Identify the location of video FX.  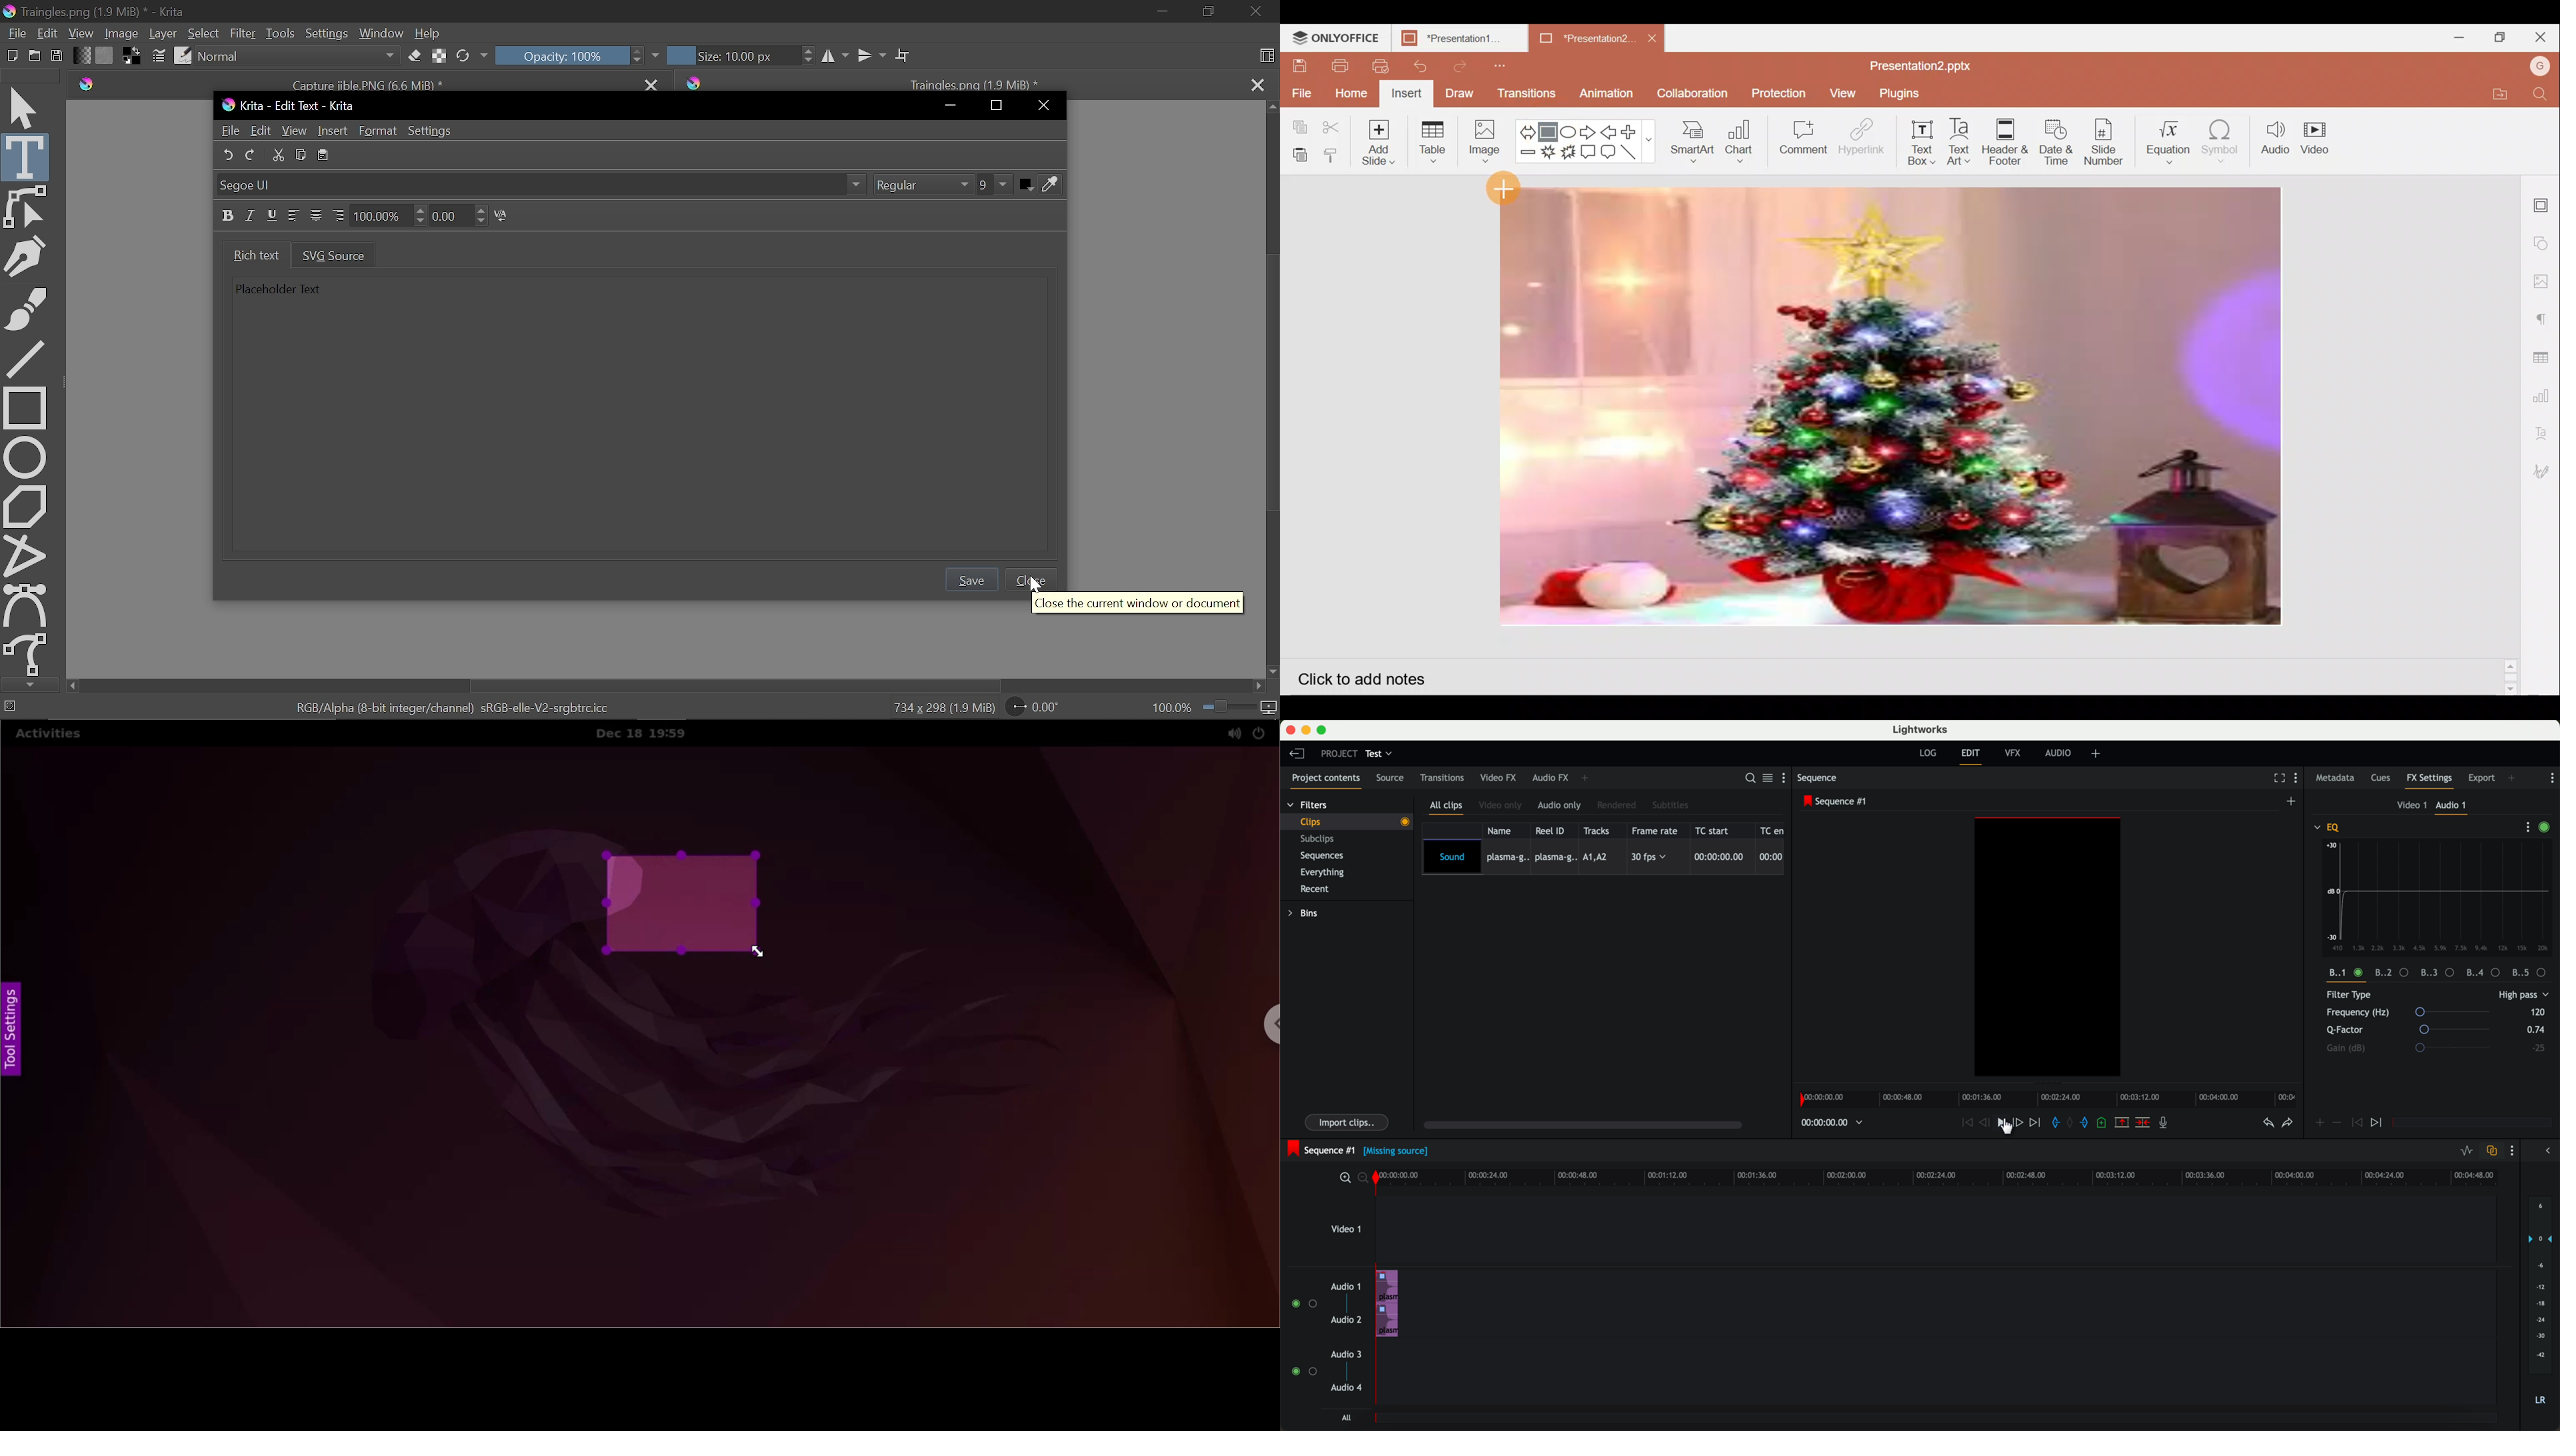
(1498, 779).